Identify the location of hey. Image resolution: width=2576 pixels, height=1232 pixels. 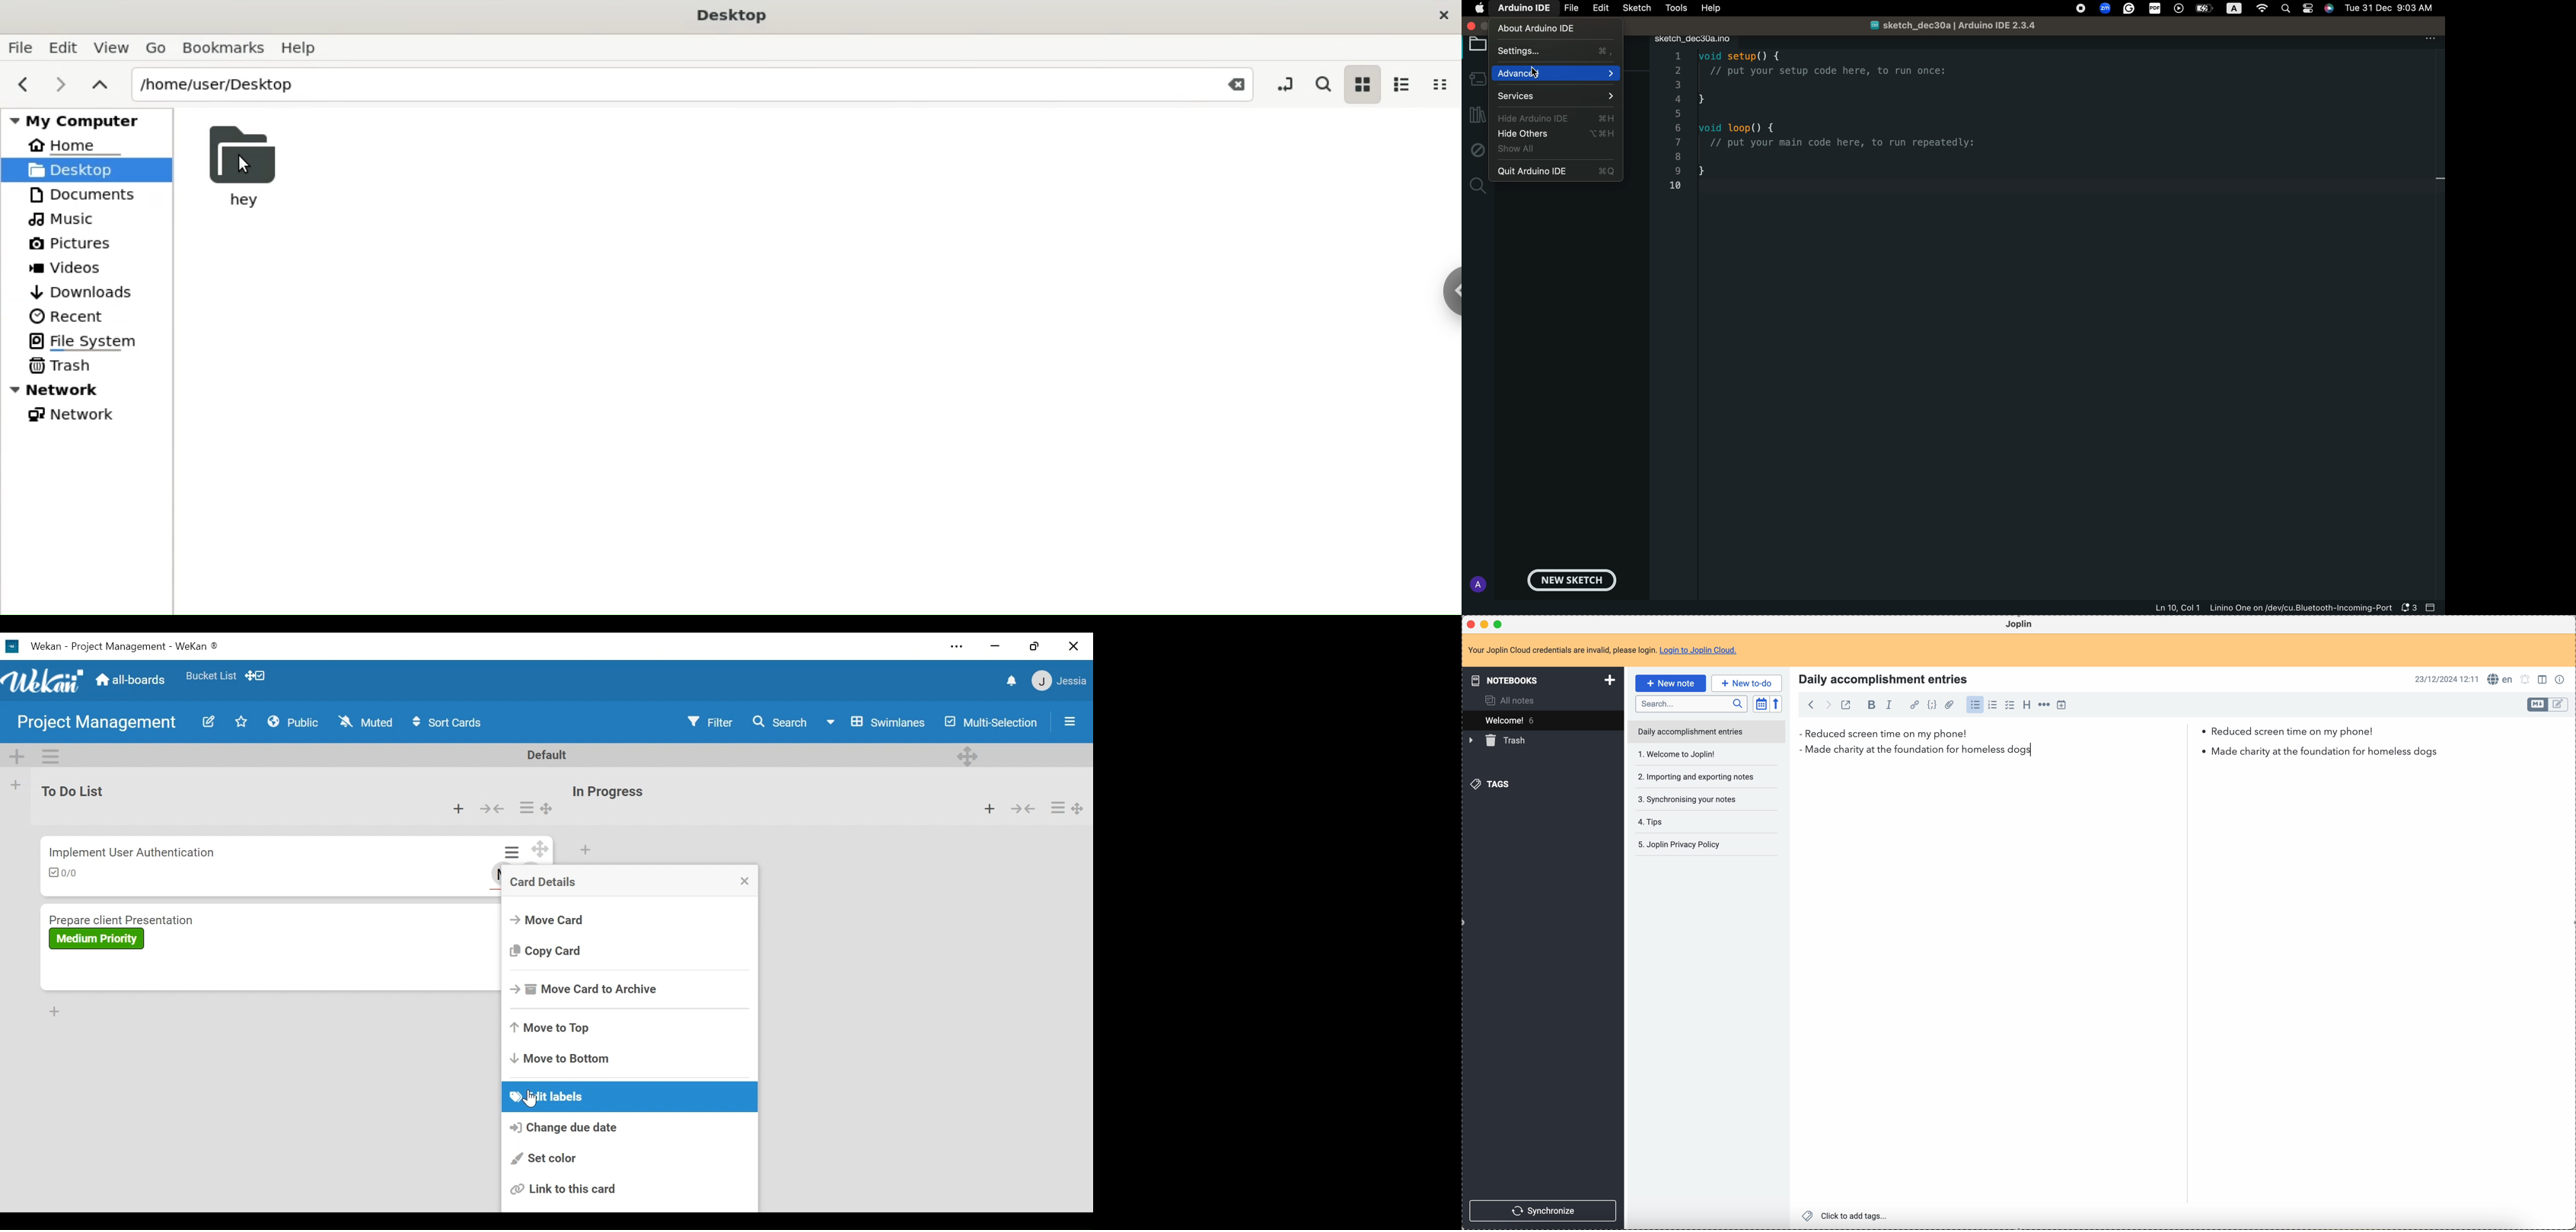
(257, 164).